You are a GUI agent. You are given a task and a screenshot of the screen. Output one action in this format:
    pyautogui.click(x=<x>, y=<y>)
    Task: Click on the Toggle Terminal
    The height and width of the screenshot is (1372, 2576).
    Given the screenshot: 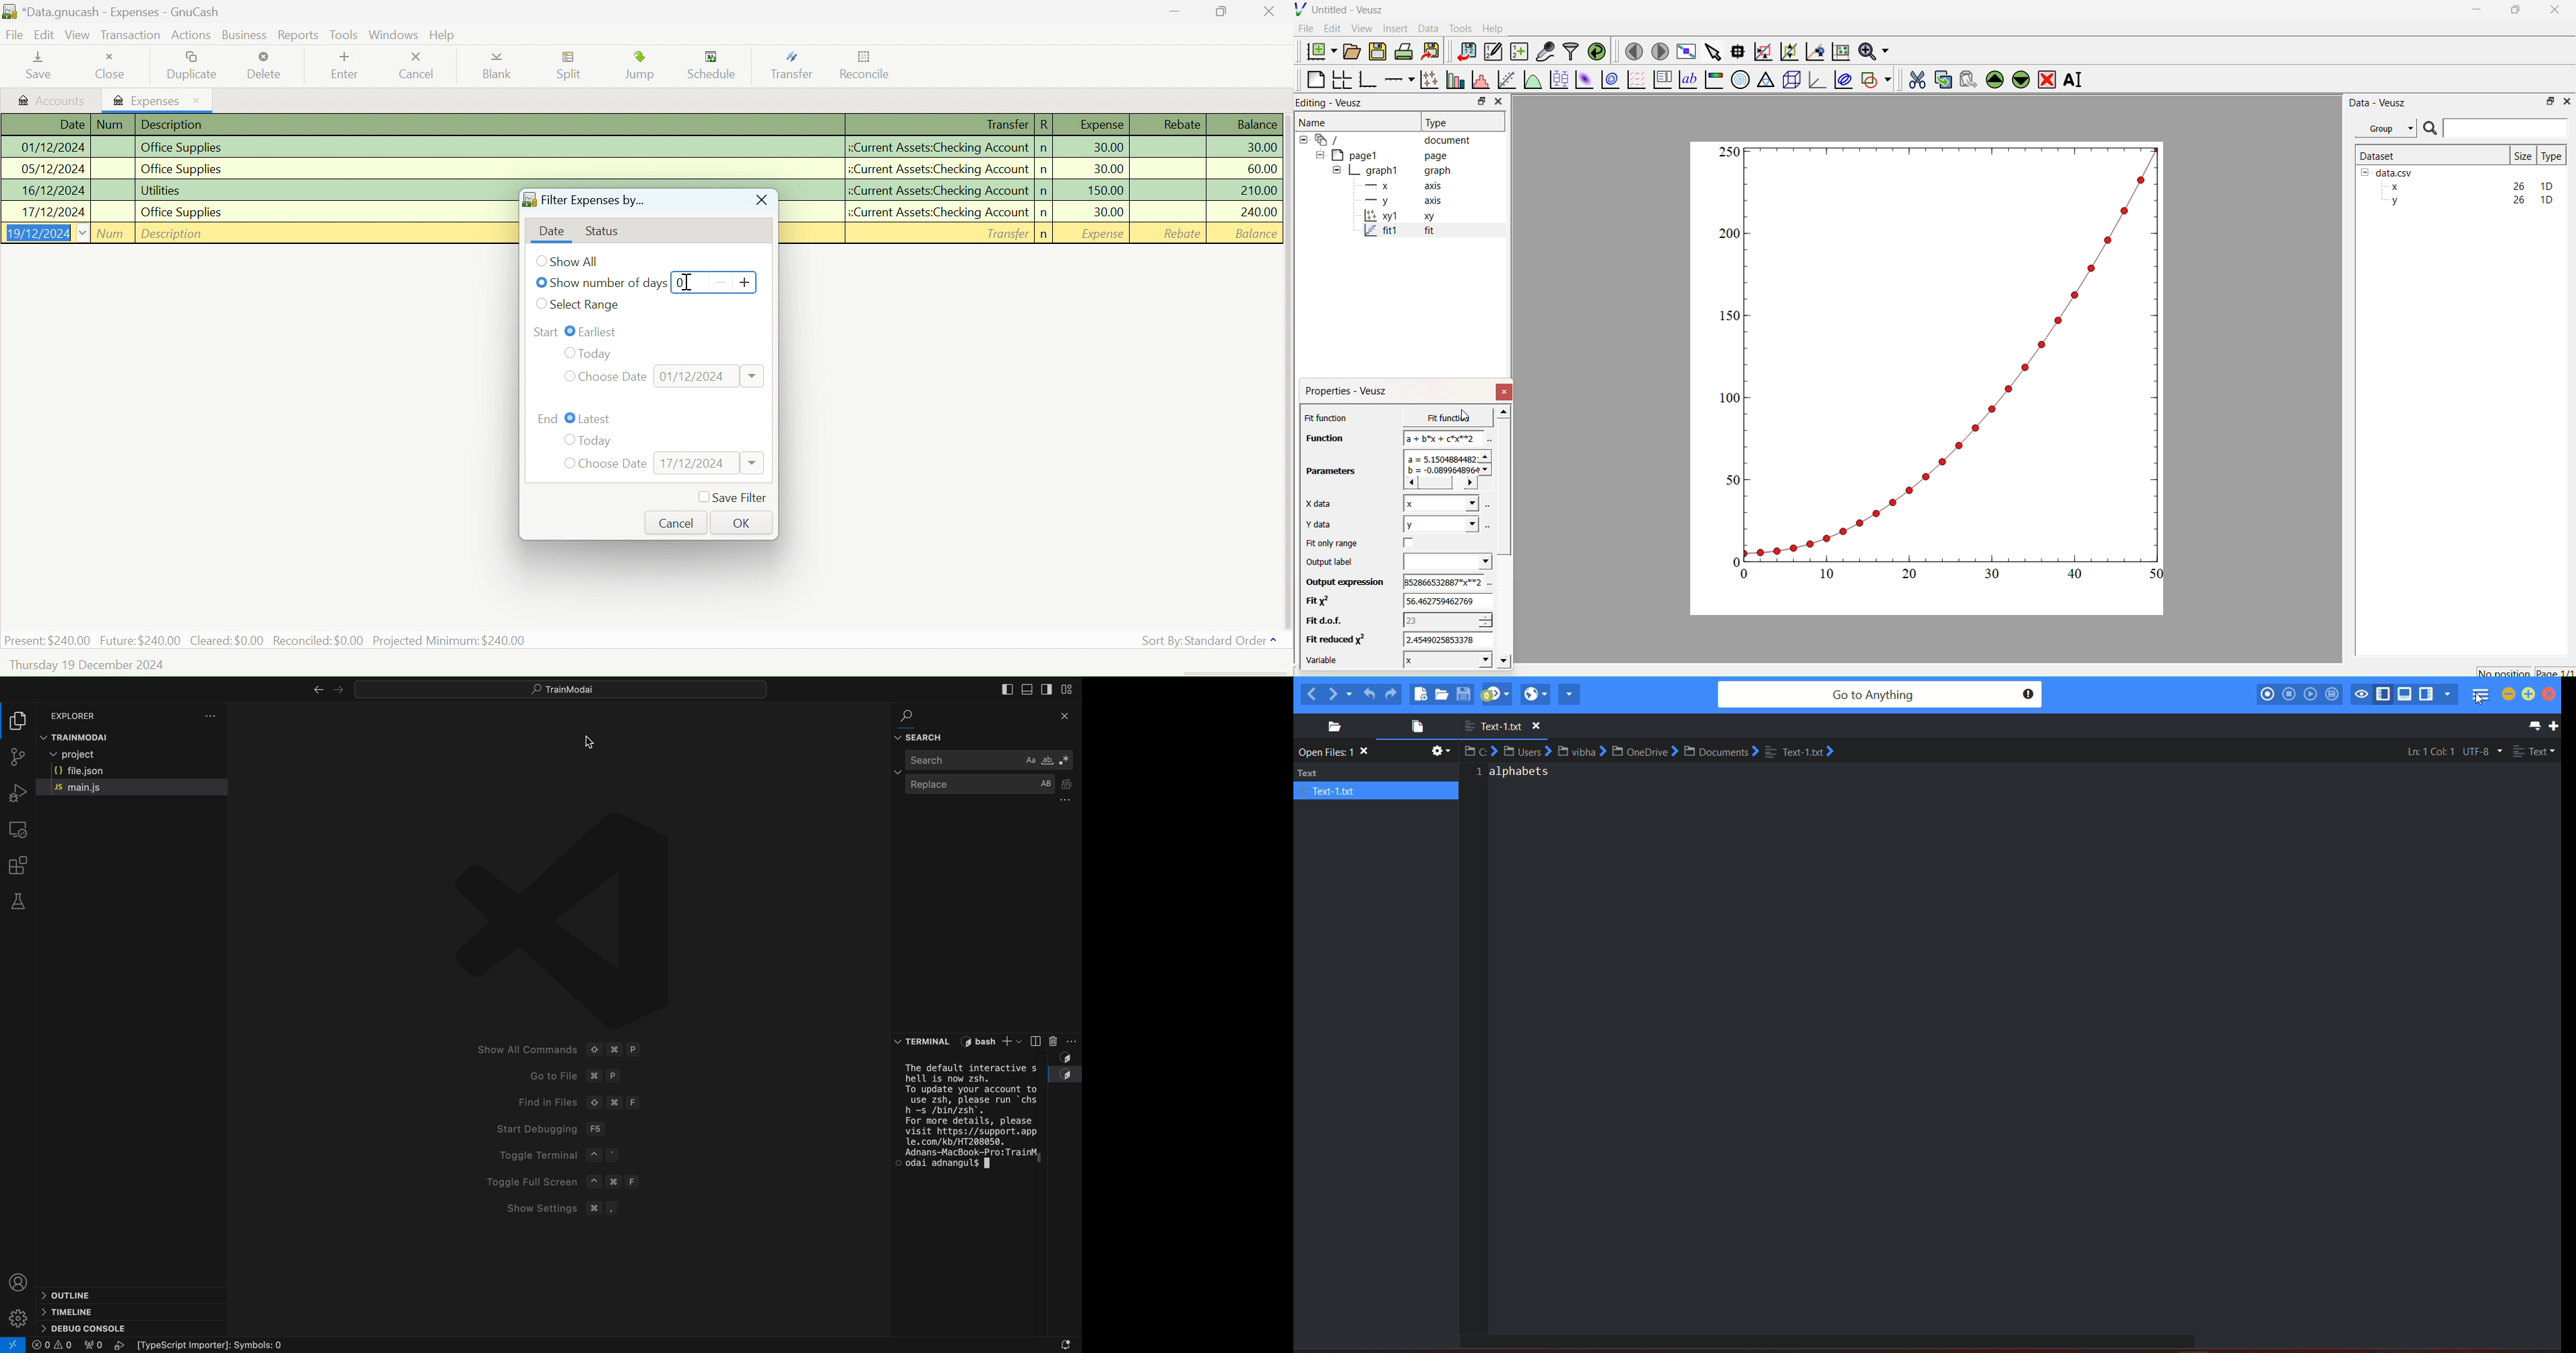 What is the action you would take?
    pyautogui.click(x=554, y=1156)
    